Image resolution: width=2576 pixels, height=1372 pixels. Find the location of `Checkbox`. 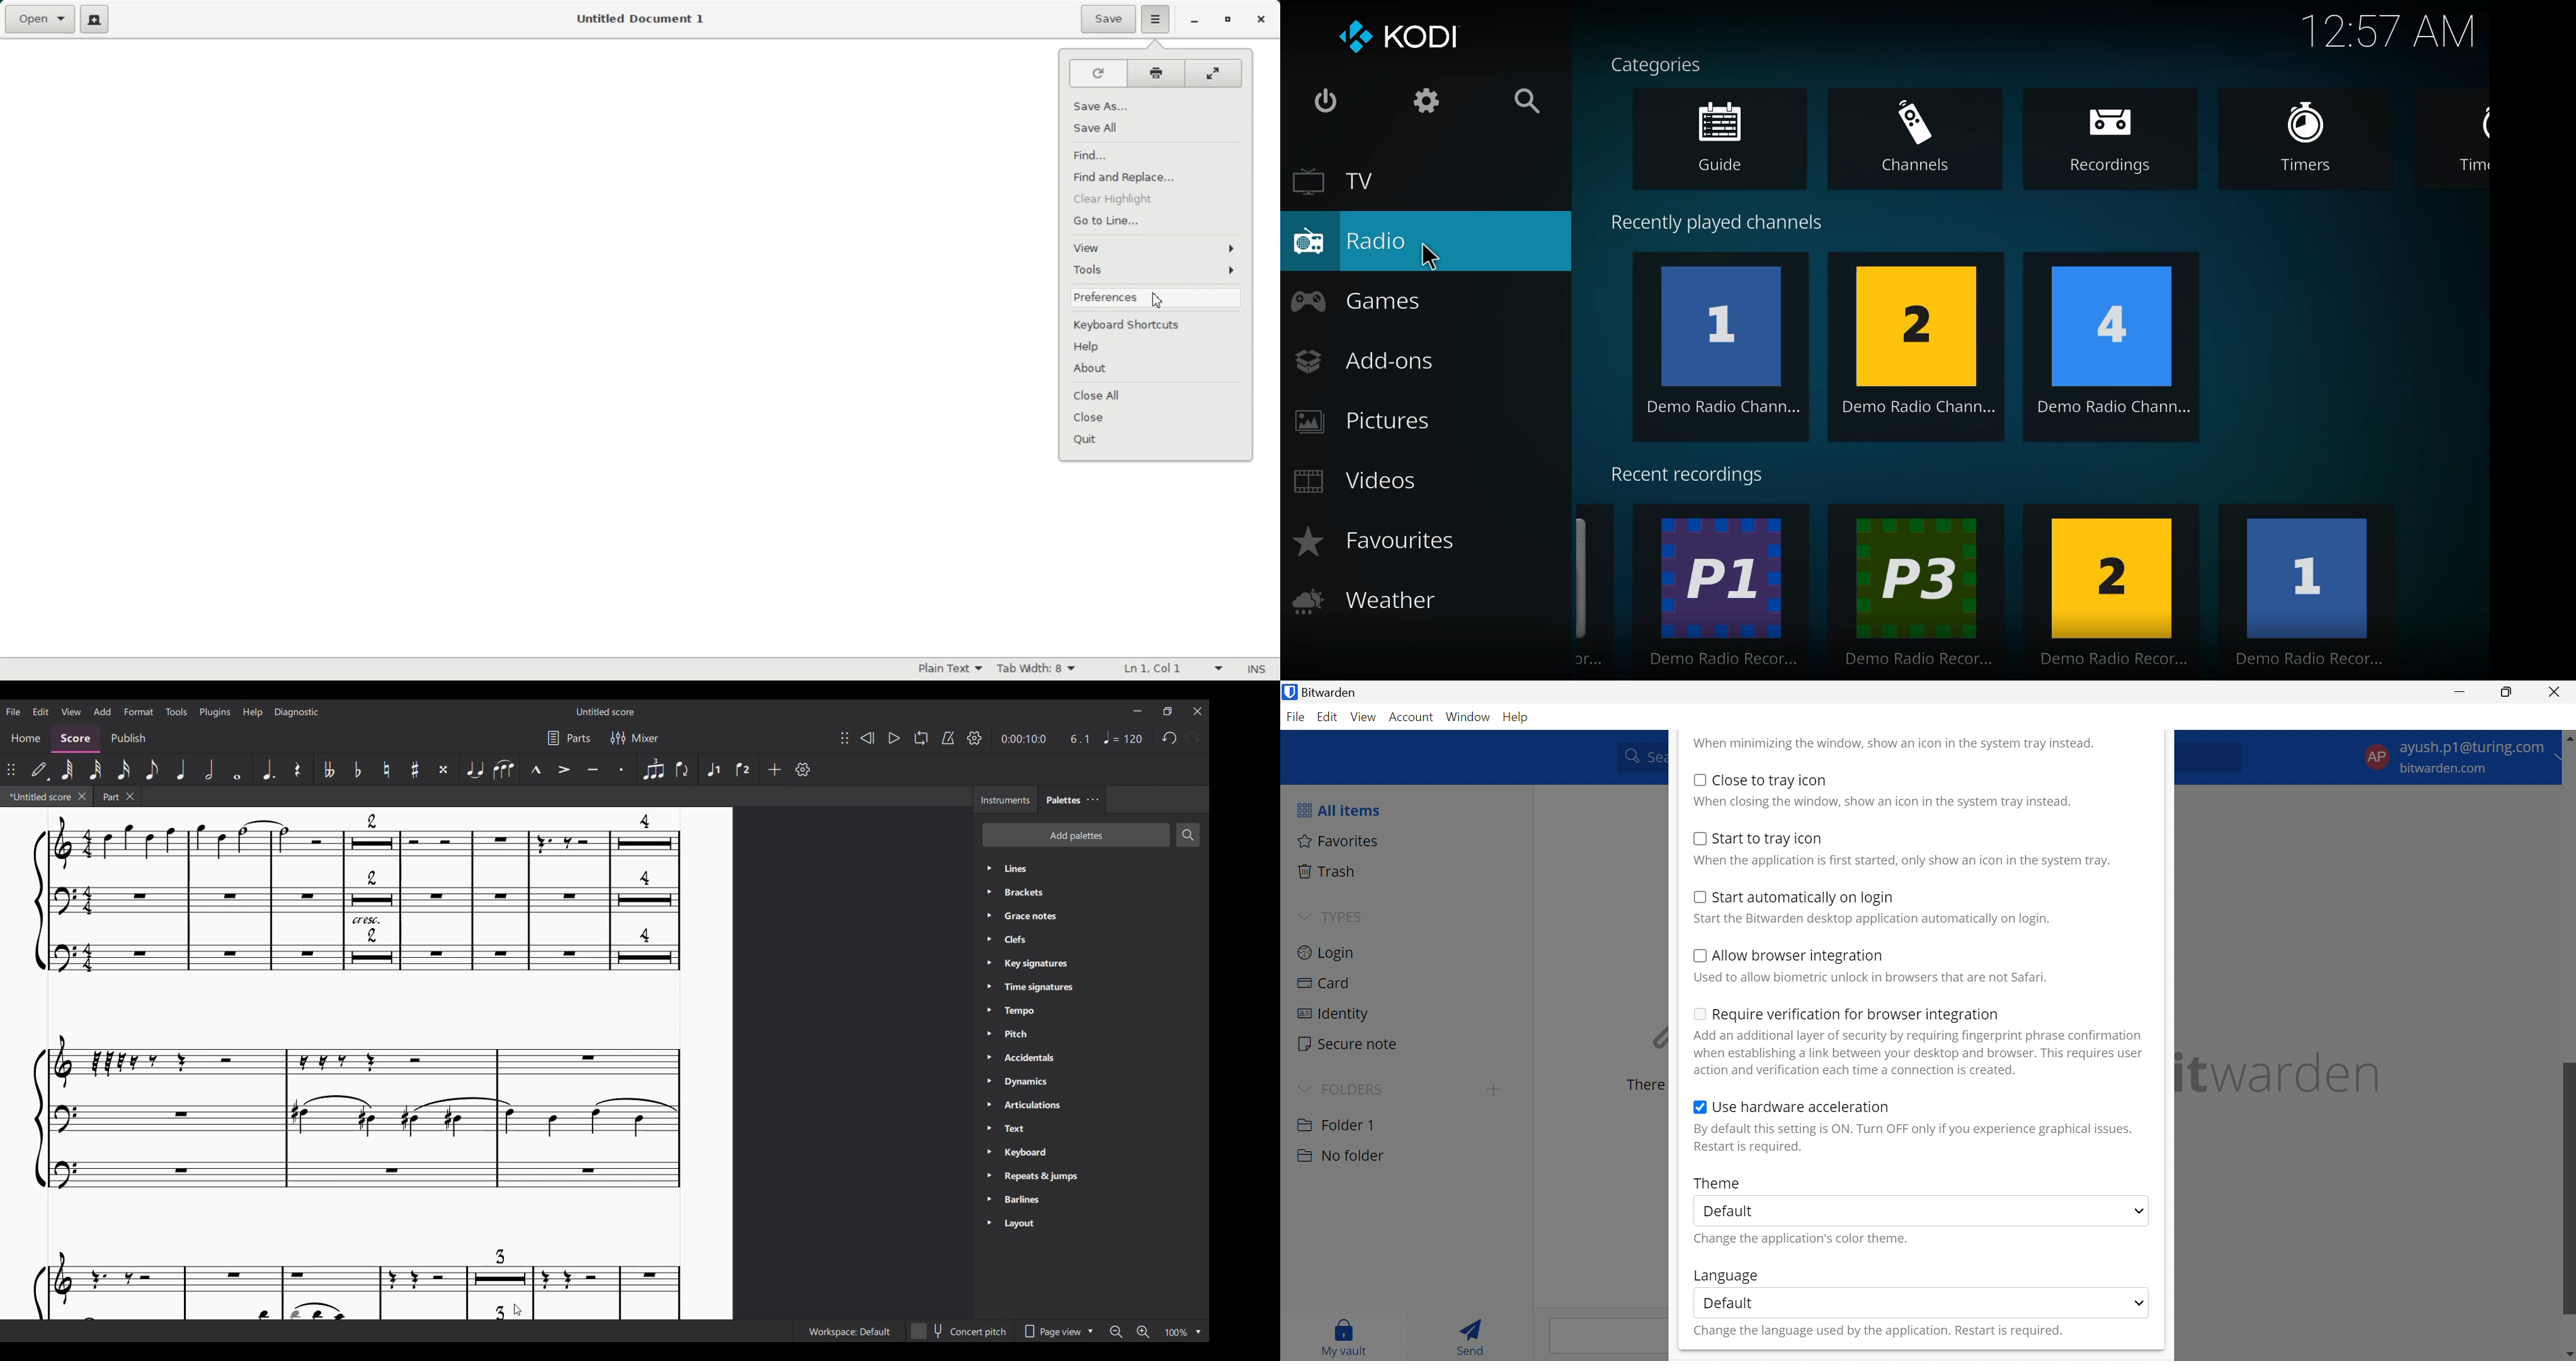

Checkbox is located at coordinates (1697, 838).